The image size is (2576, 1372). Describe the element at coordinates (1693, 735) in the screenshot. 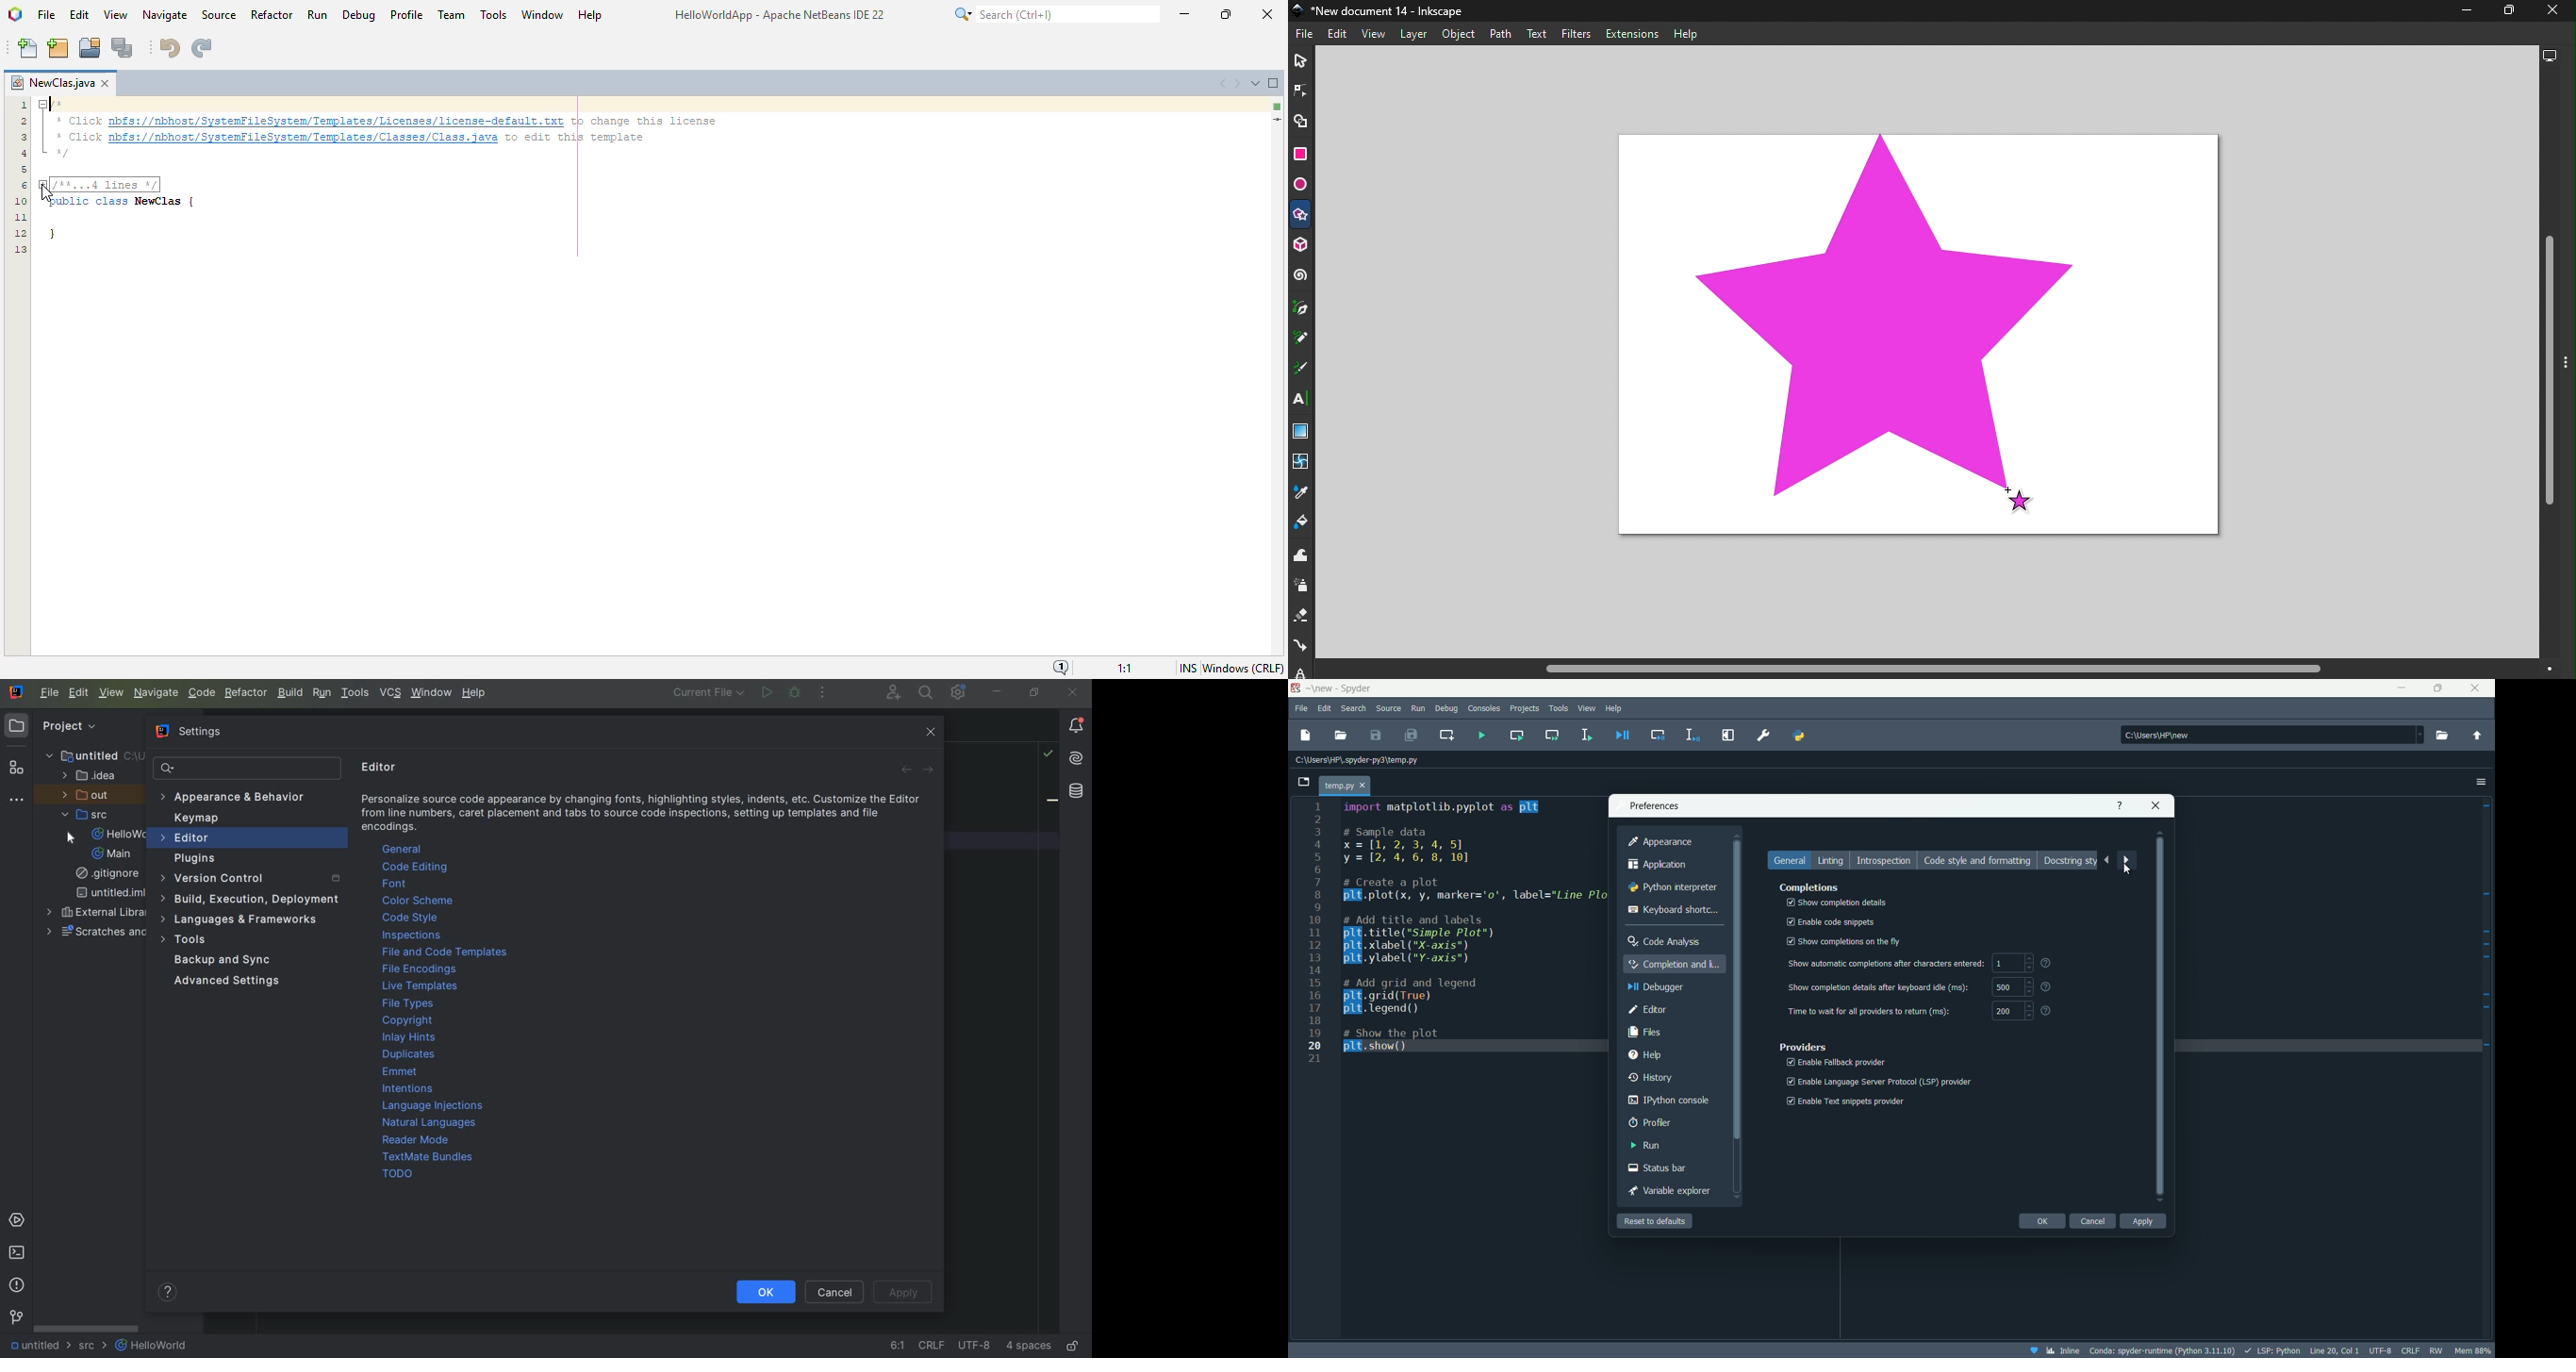

I see `debug selection` at that location.